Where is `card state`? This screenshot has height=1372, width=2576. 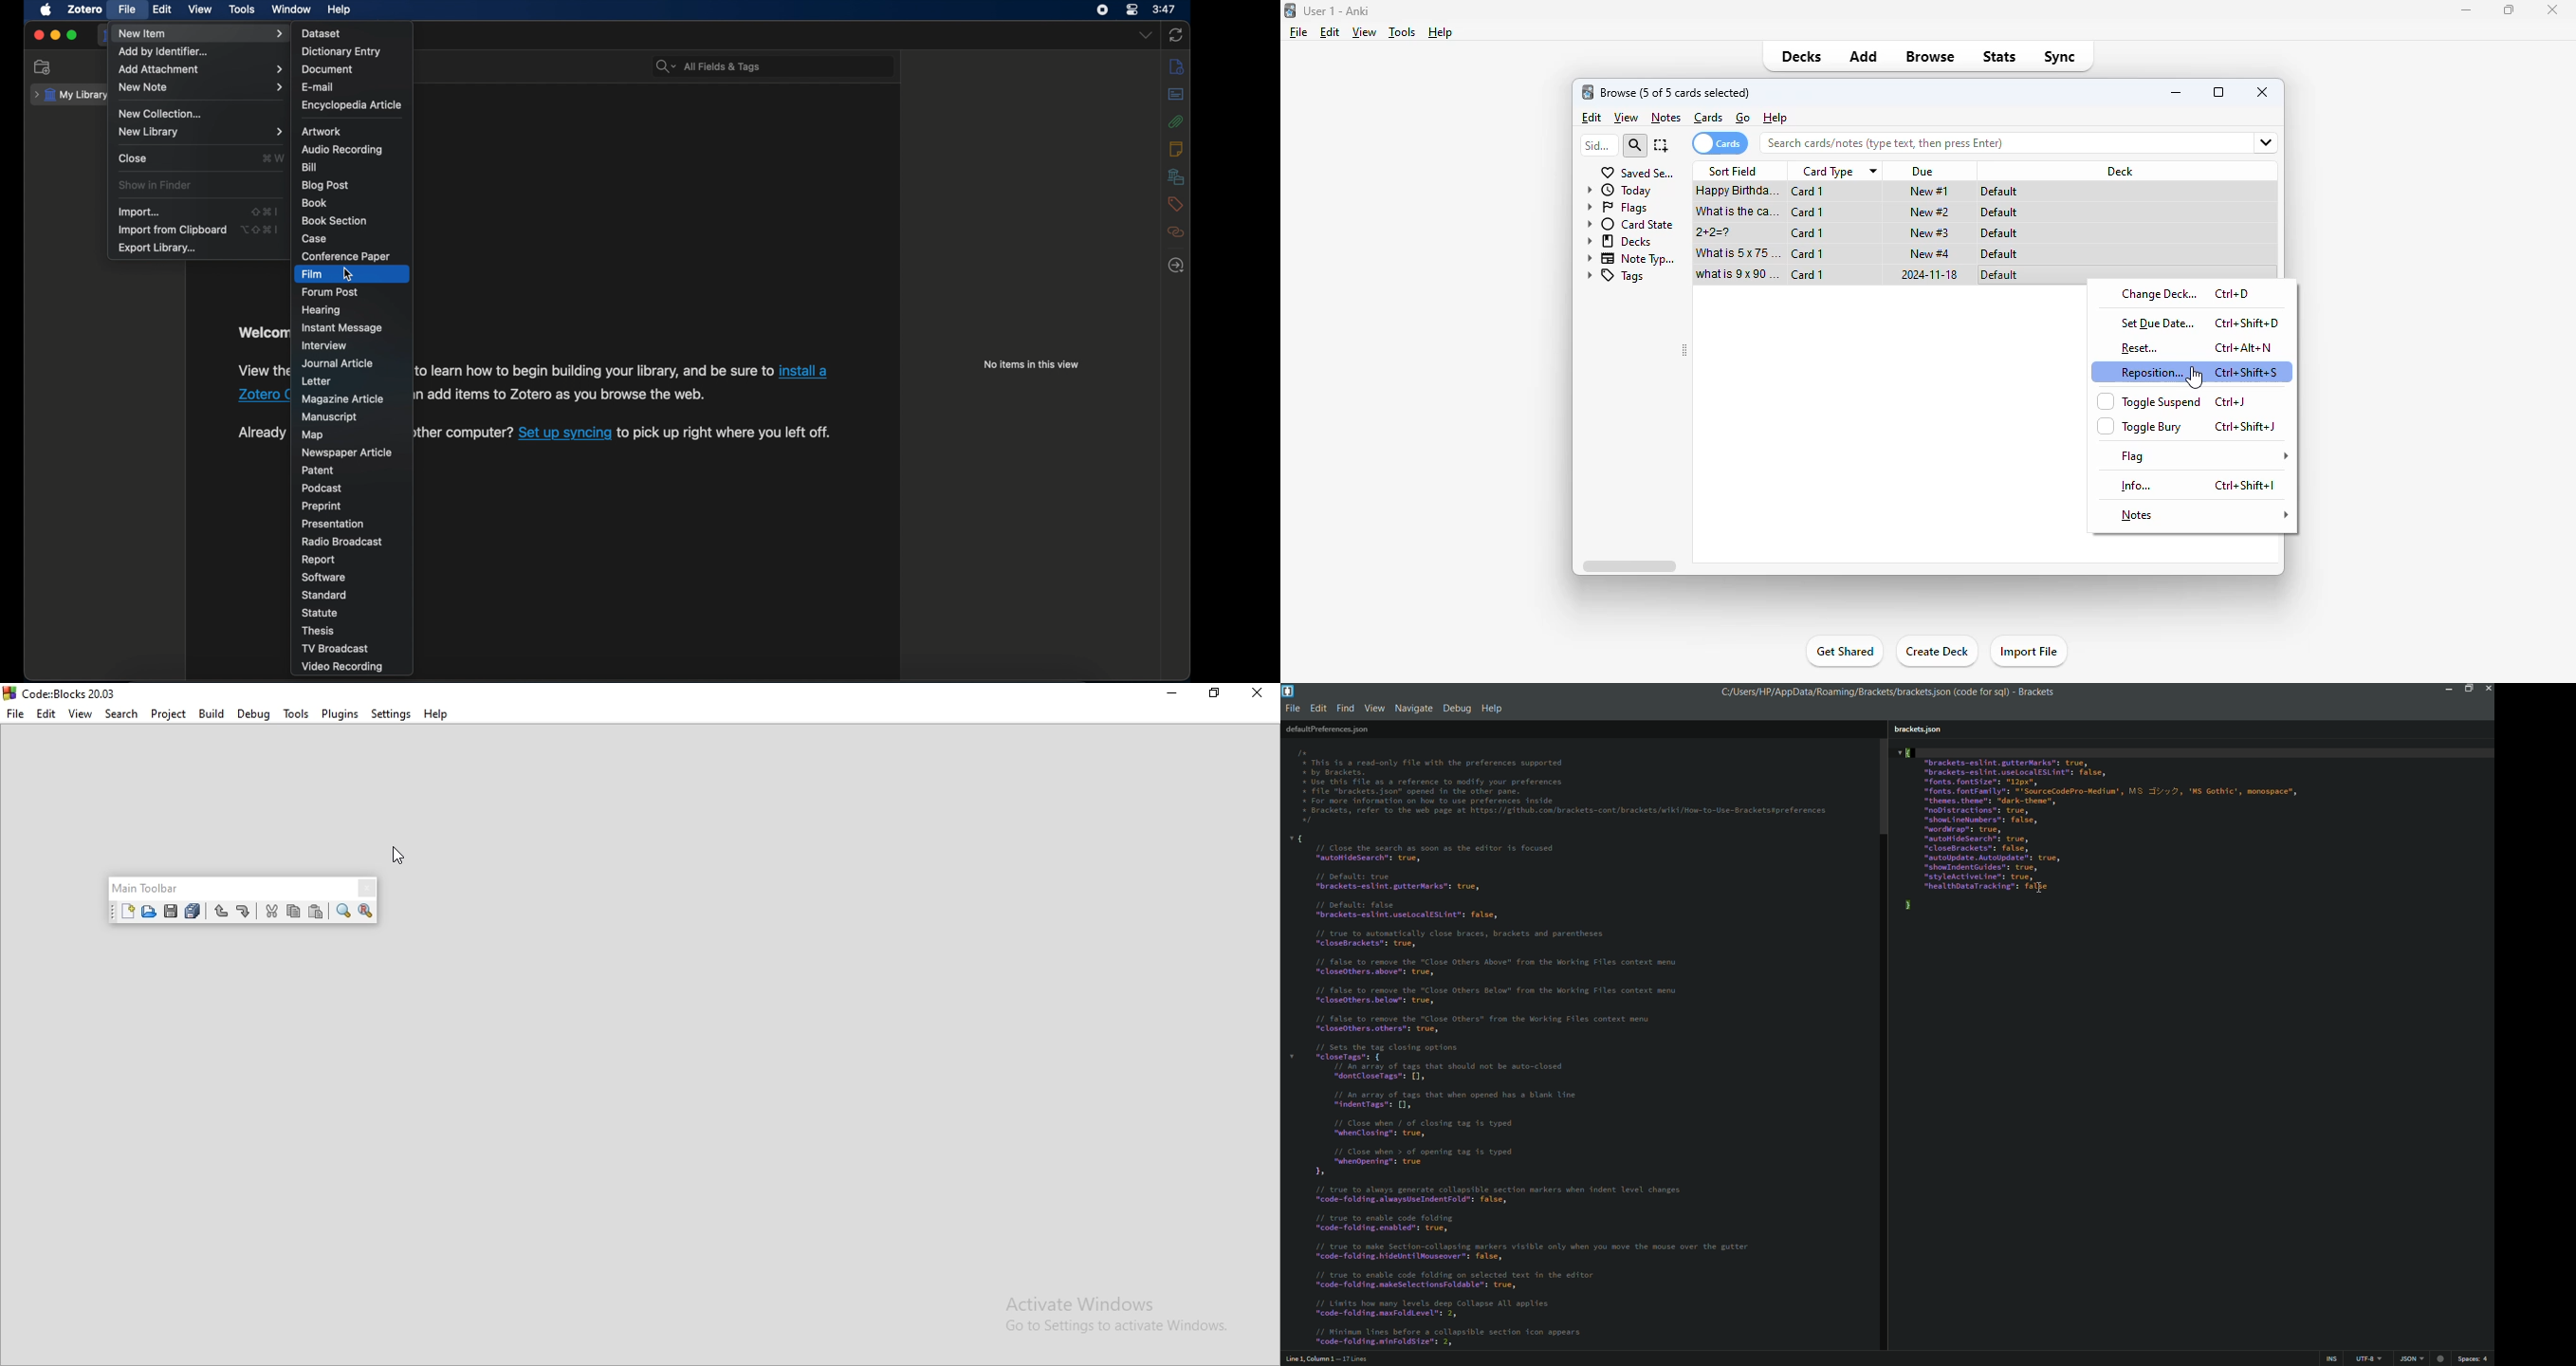
card state is located at coordinates (1631, 225).